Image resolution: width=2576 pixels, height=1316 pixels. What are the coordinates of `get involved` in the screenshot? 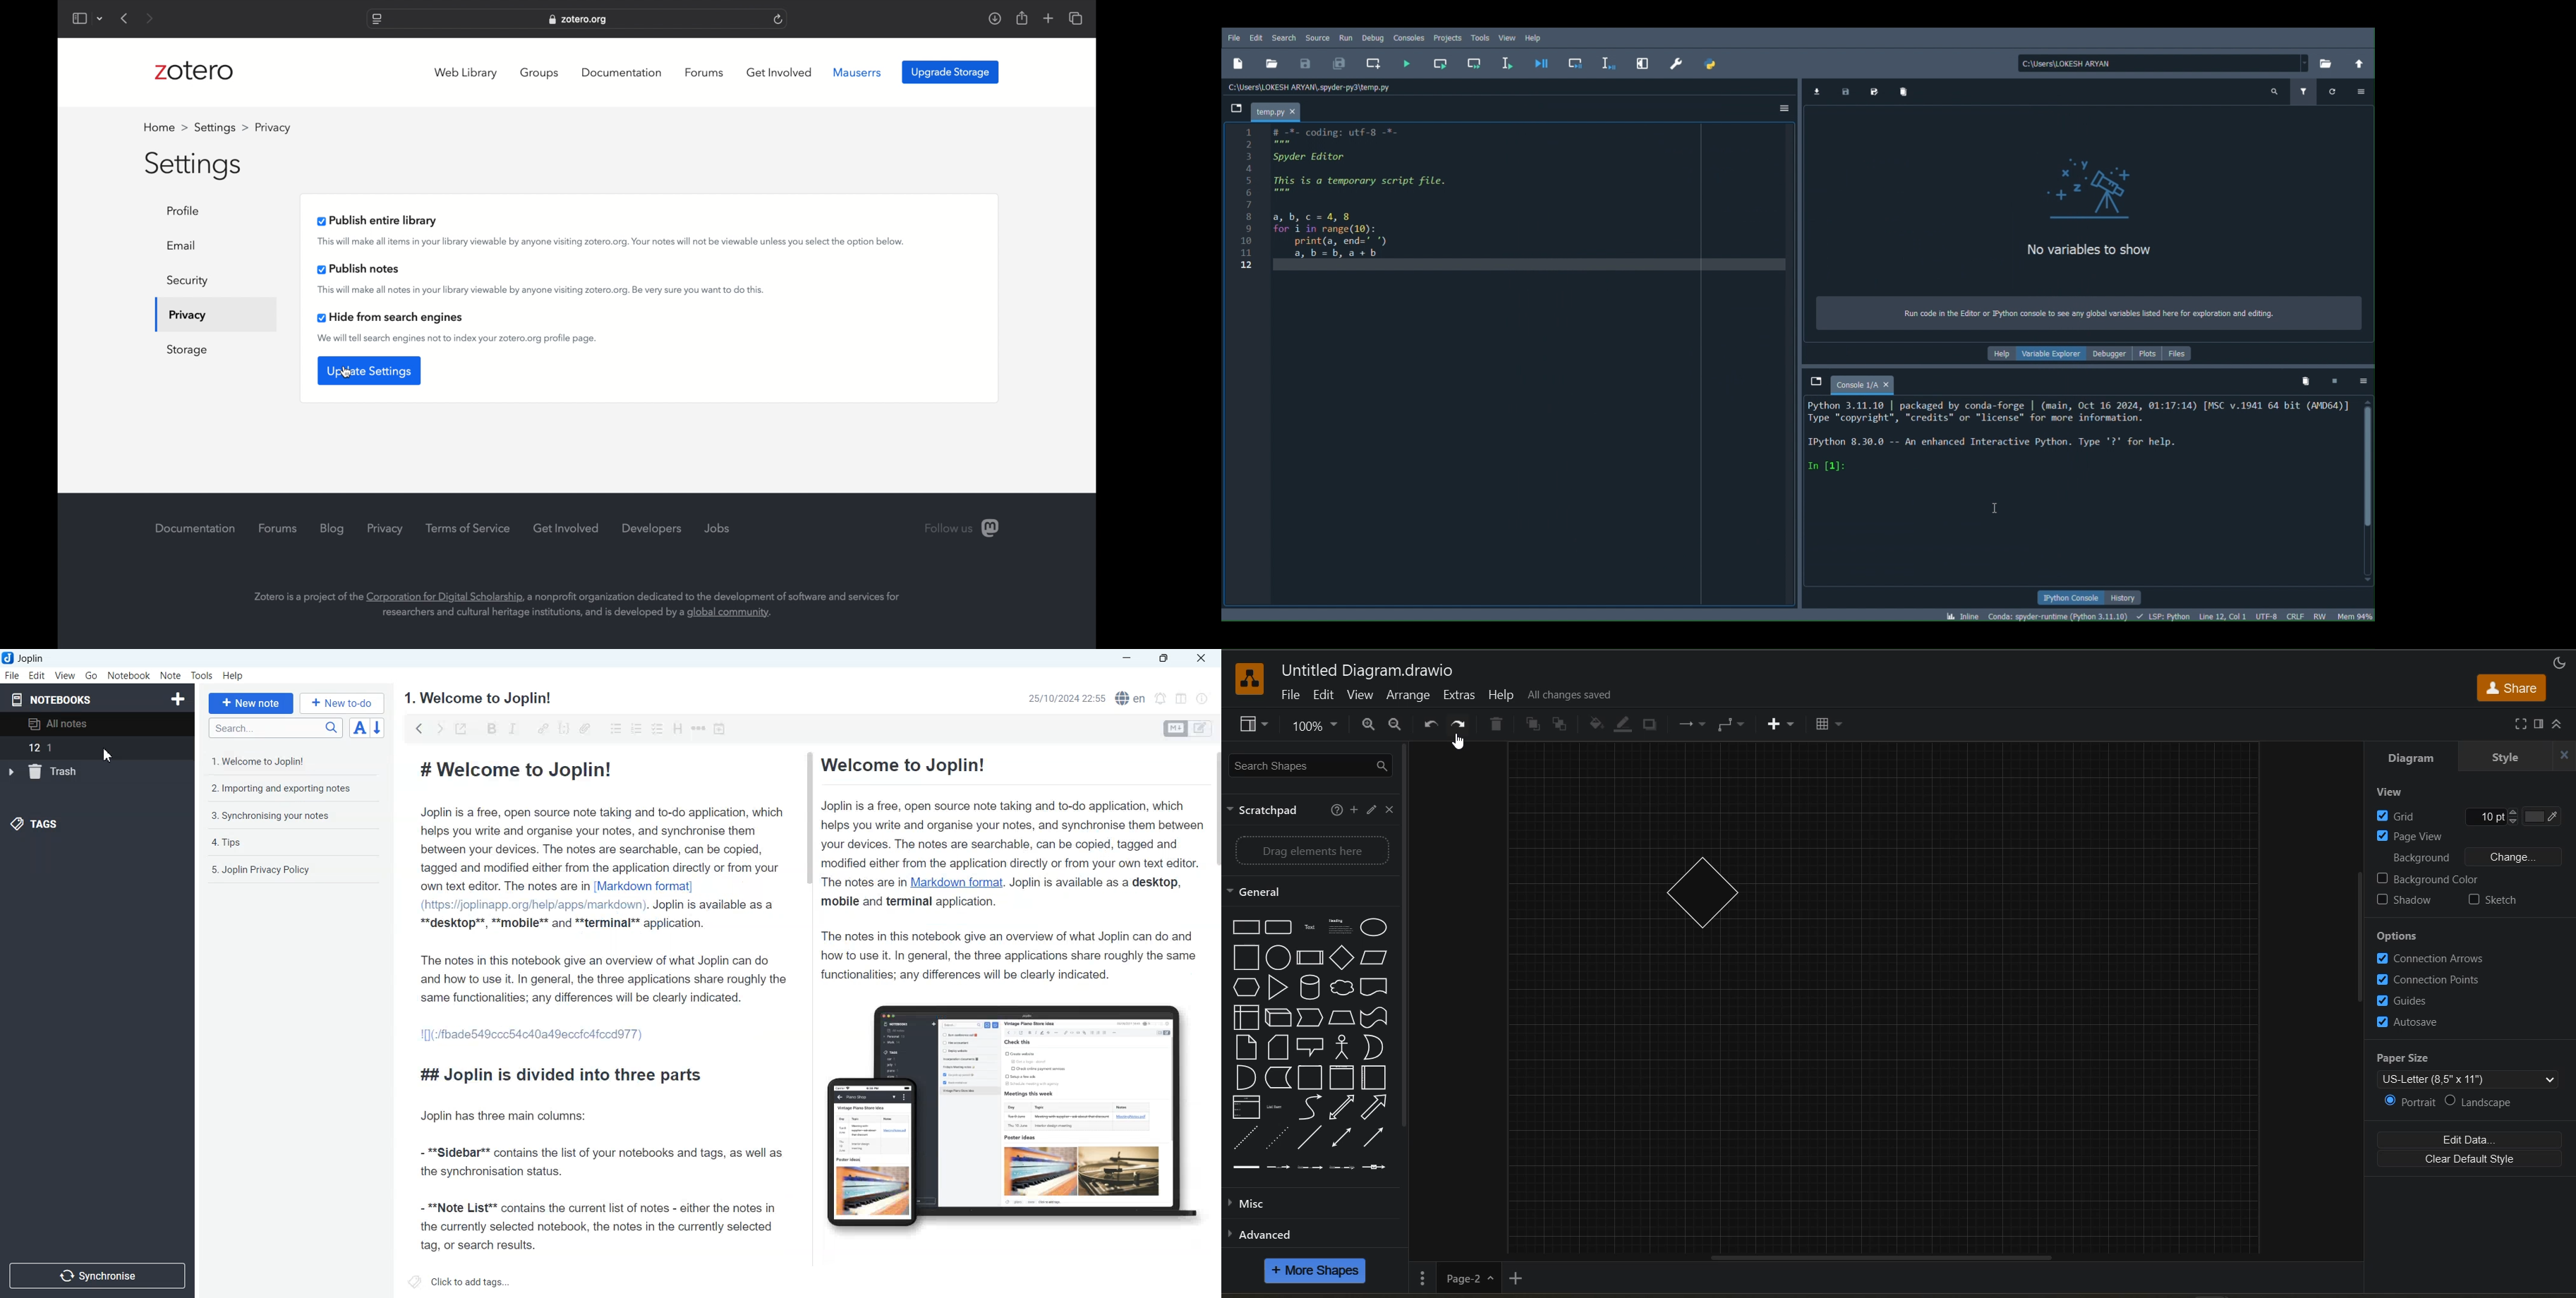 It's located at (780, 72).